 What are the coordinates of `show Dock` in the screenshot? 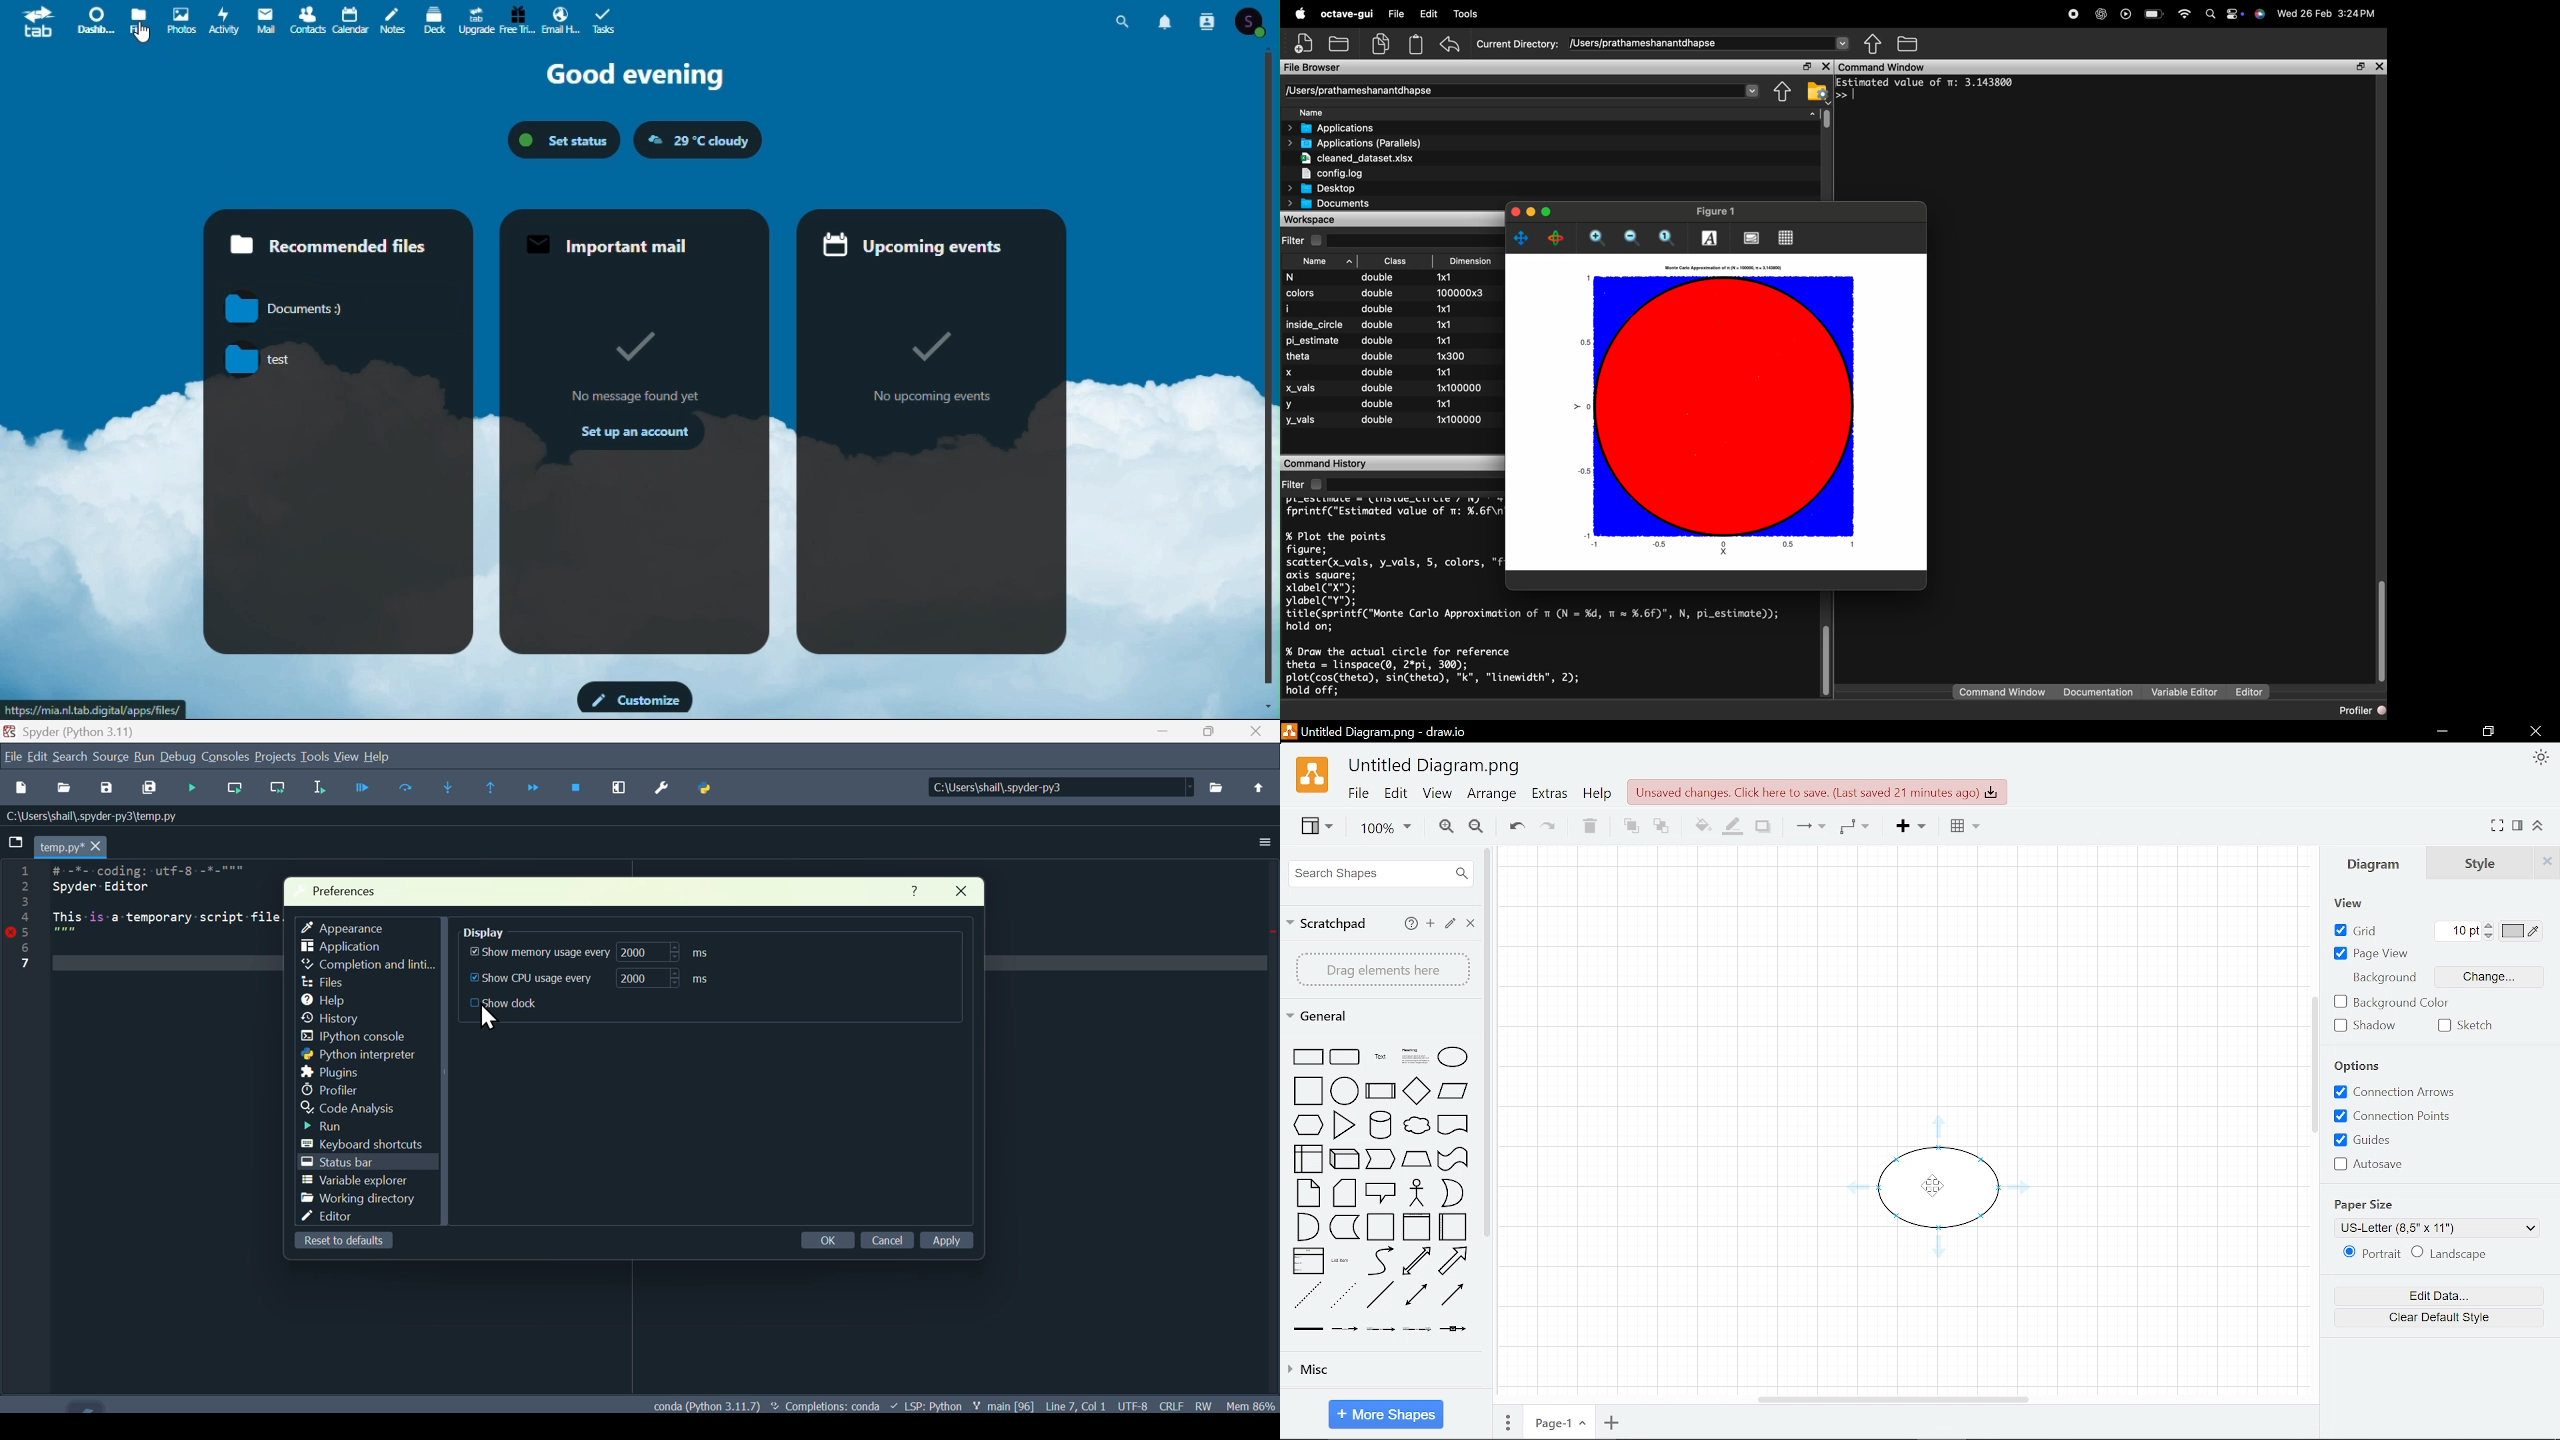 It's located at (519, 1007).